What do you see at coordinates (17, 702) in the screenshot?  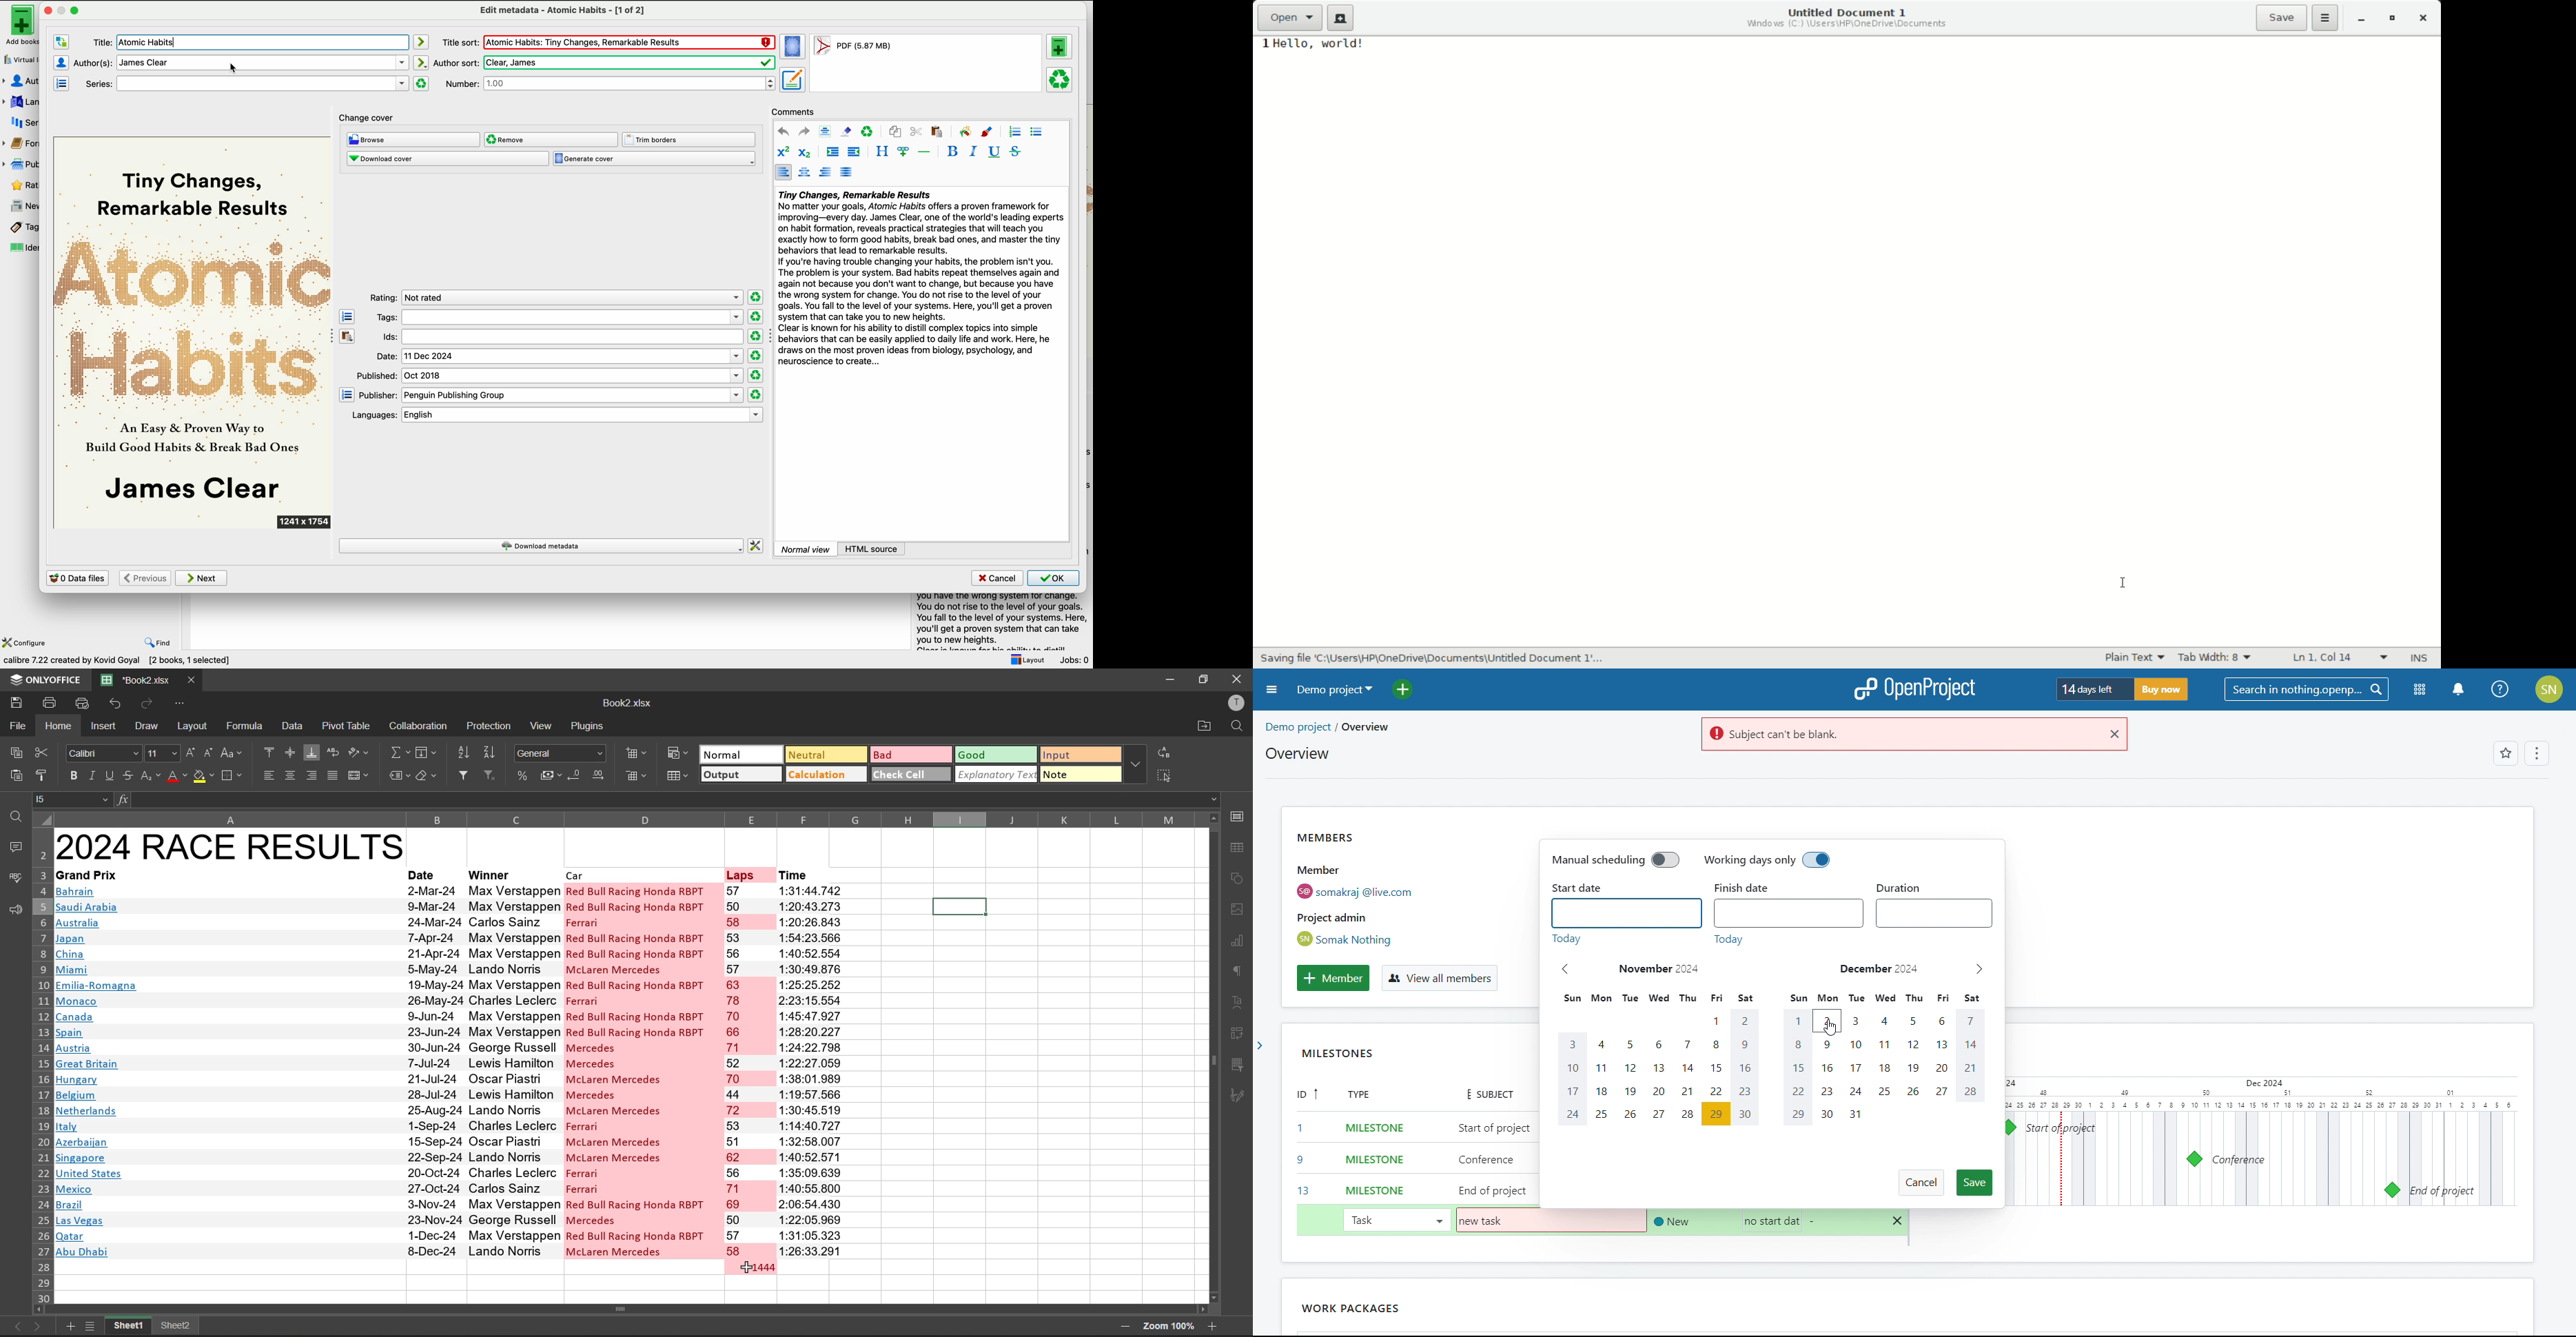 I see `save` at bounding box center [17, 702].